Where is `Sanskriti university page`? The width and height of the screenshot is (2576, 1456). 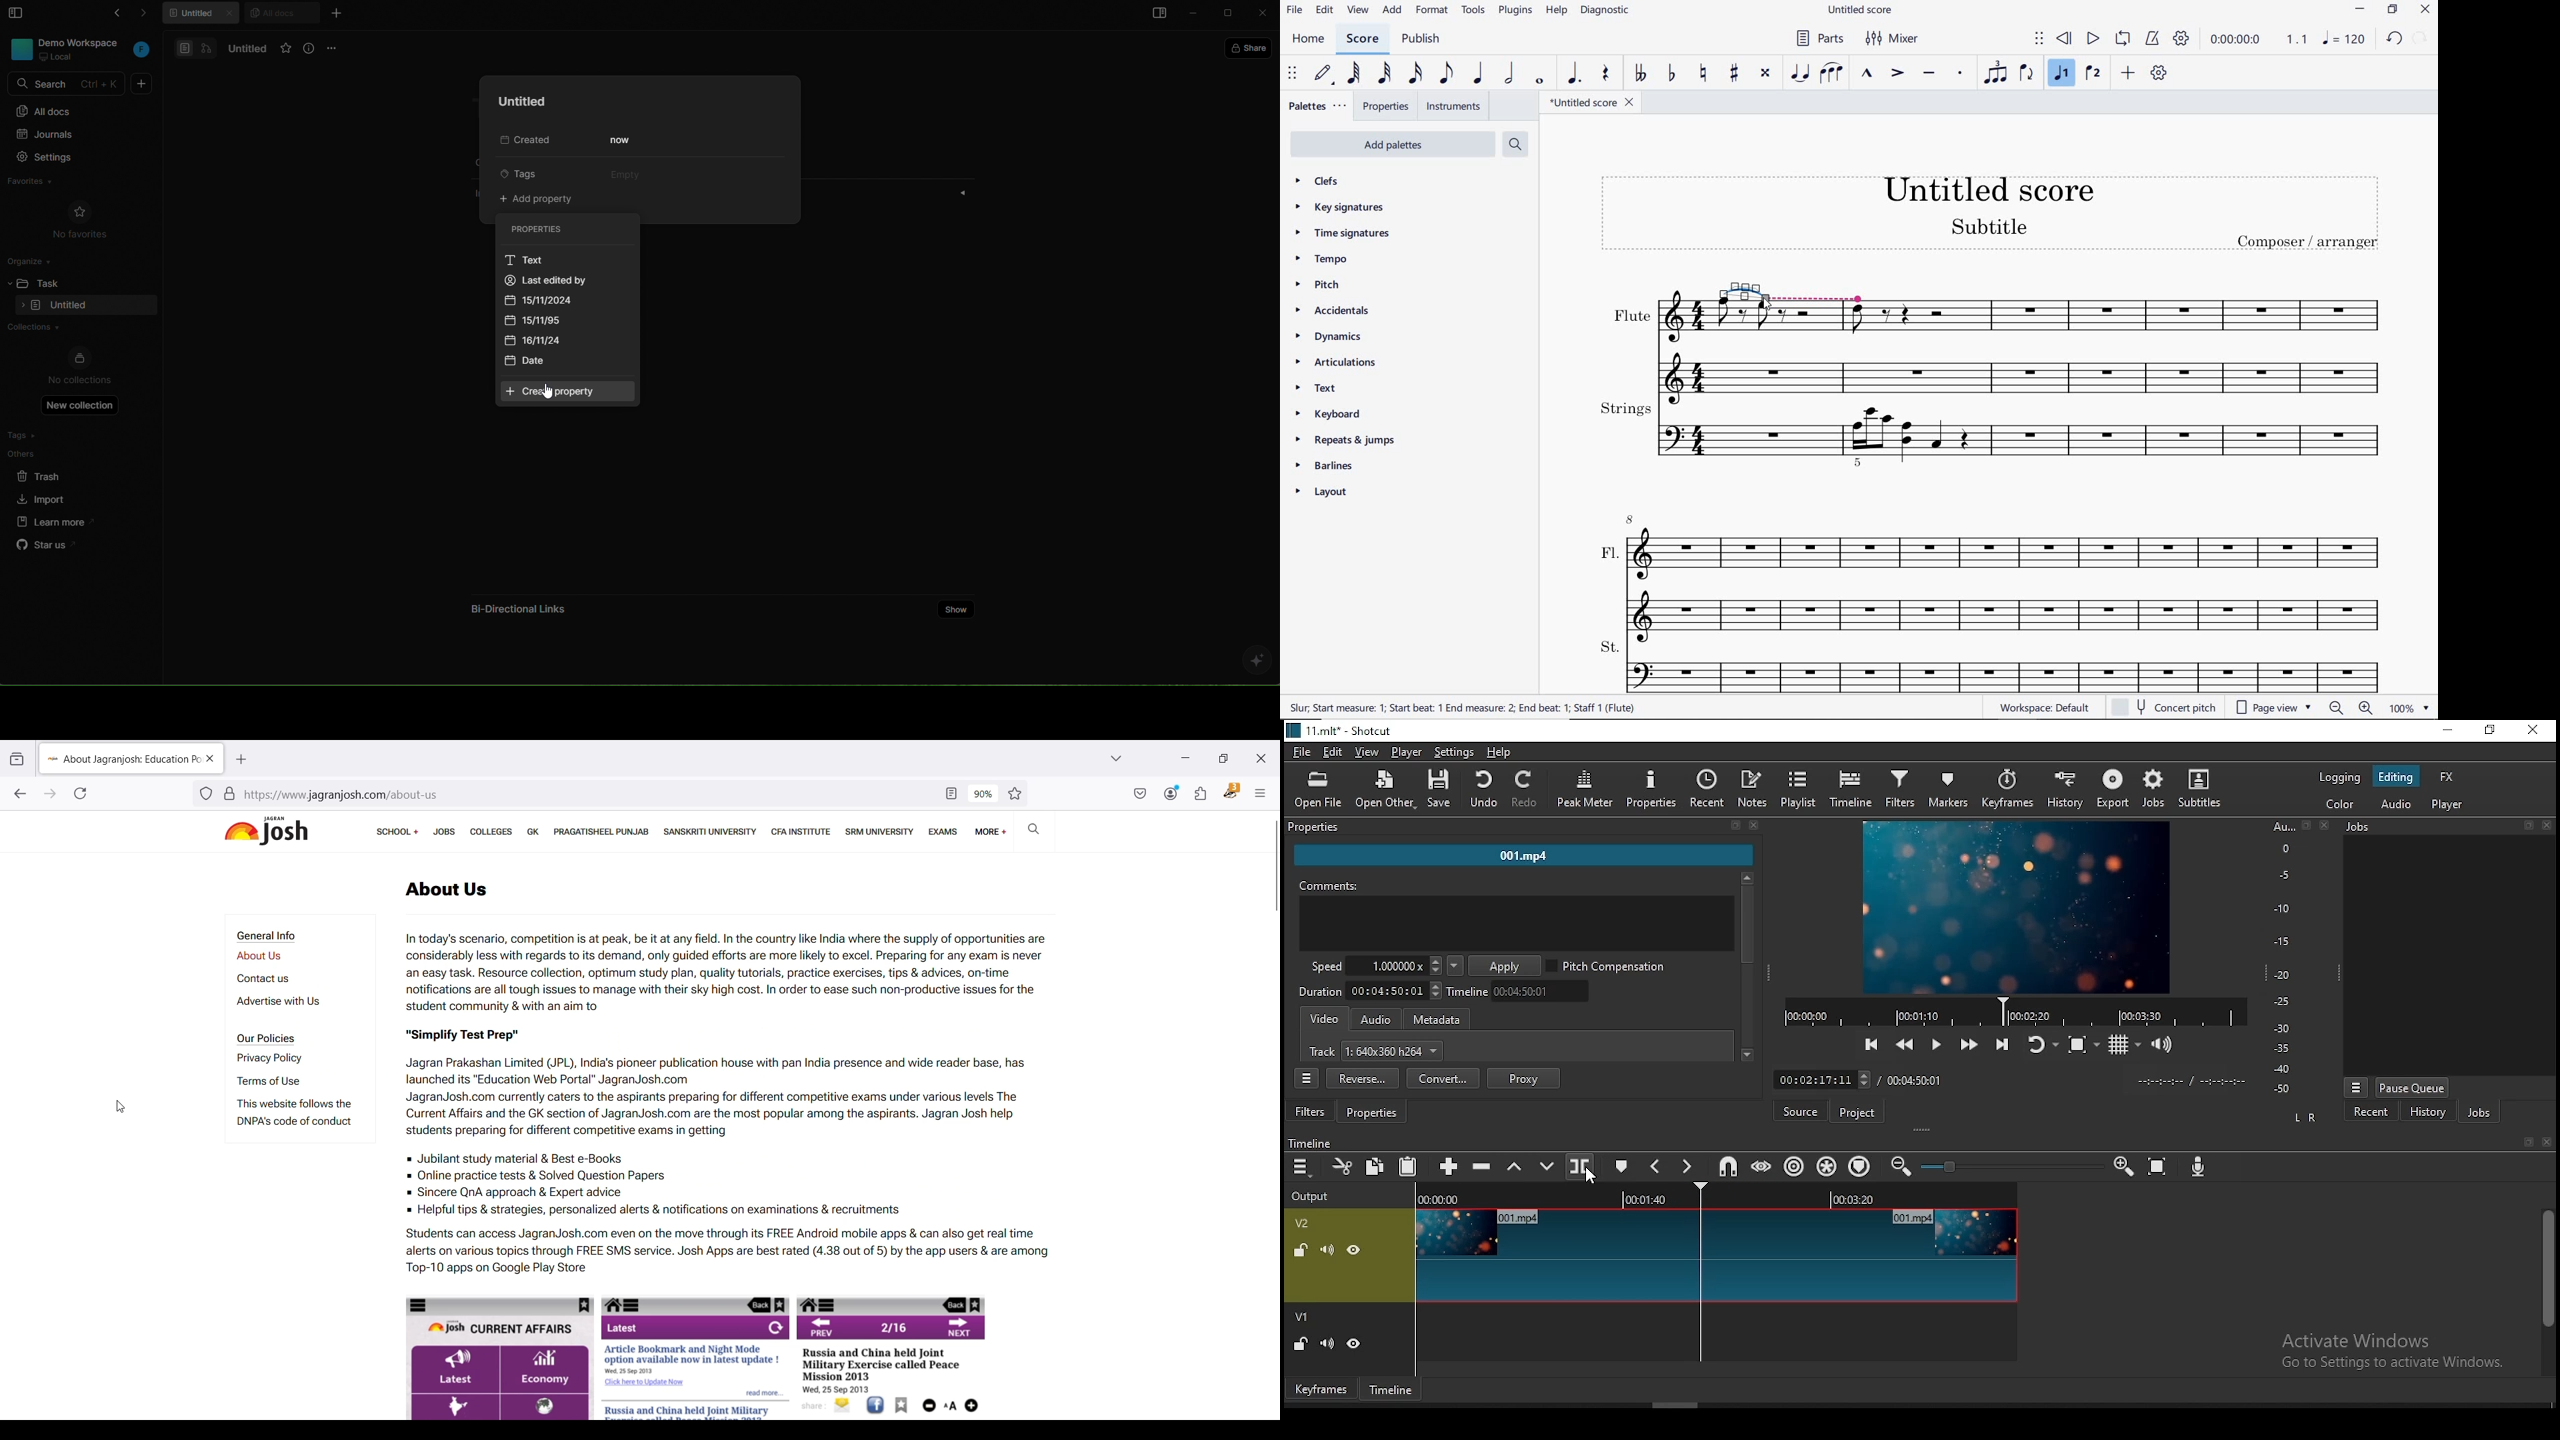
Sanskriti university page is located at coordinates (709, 831).